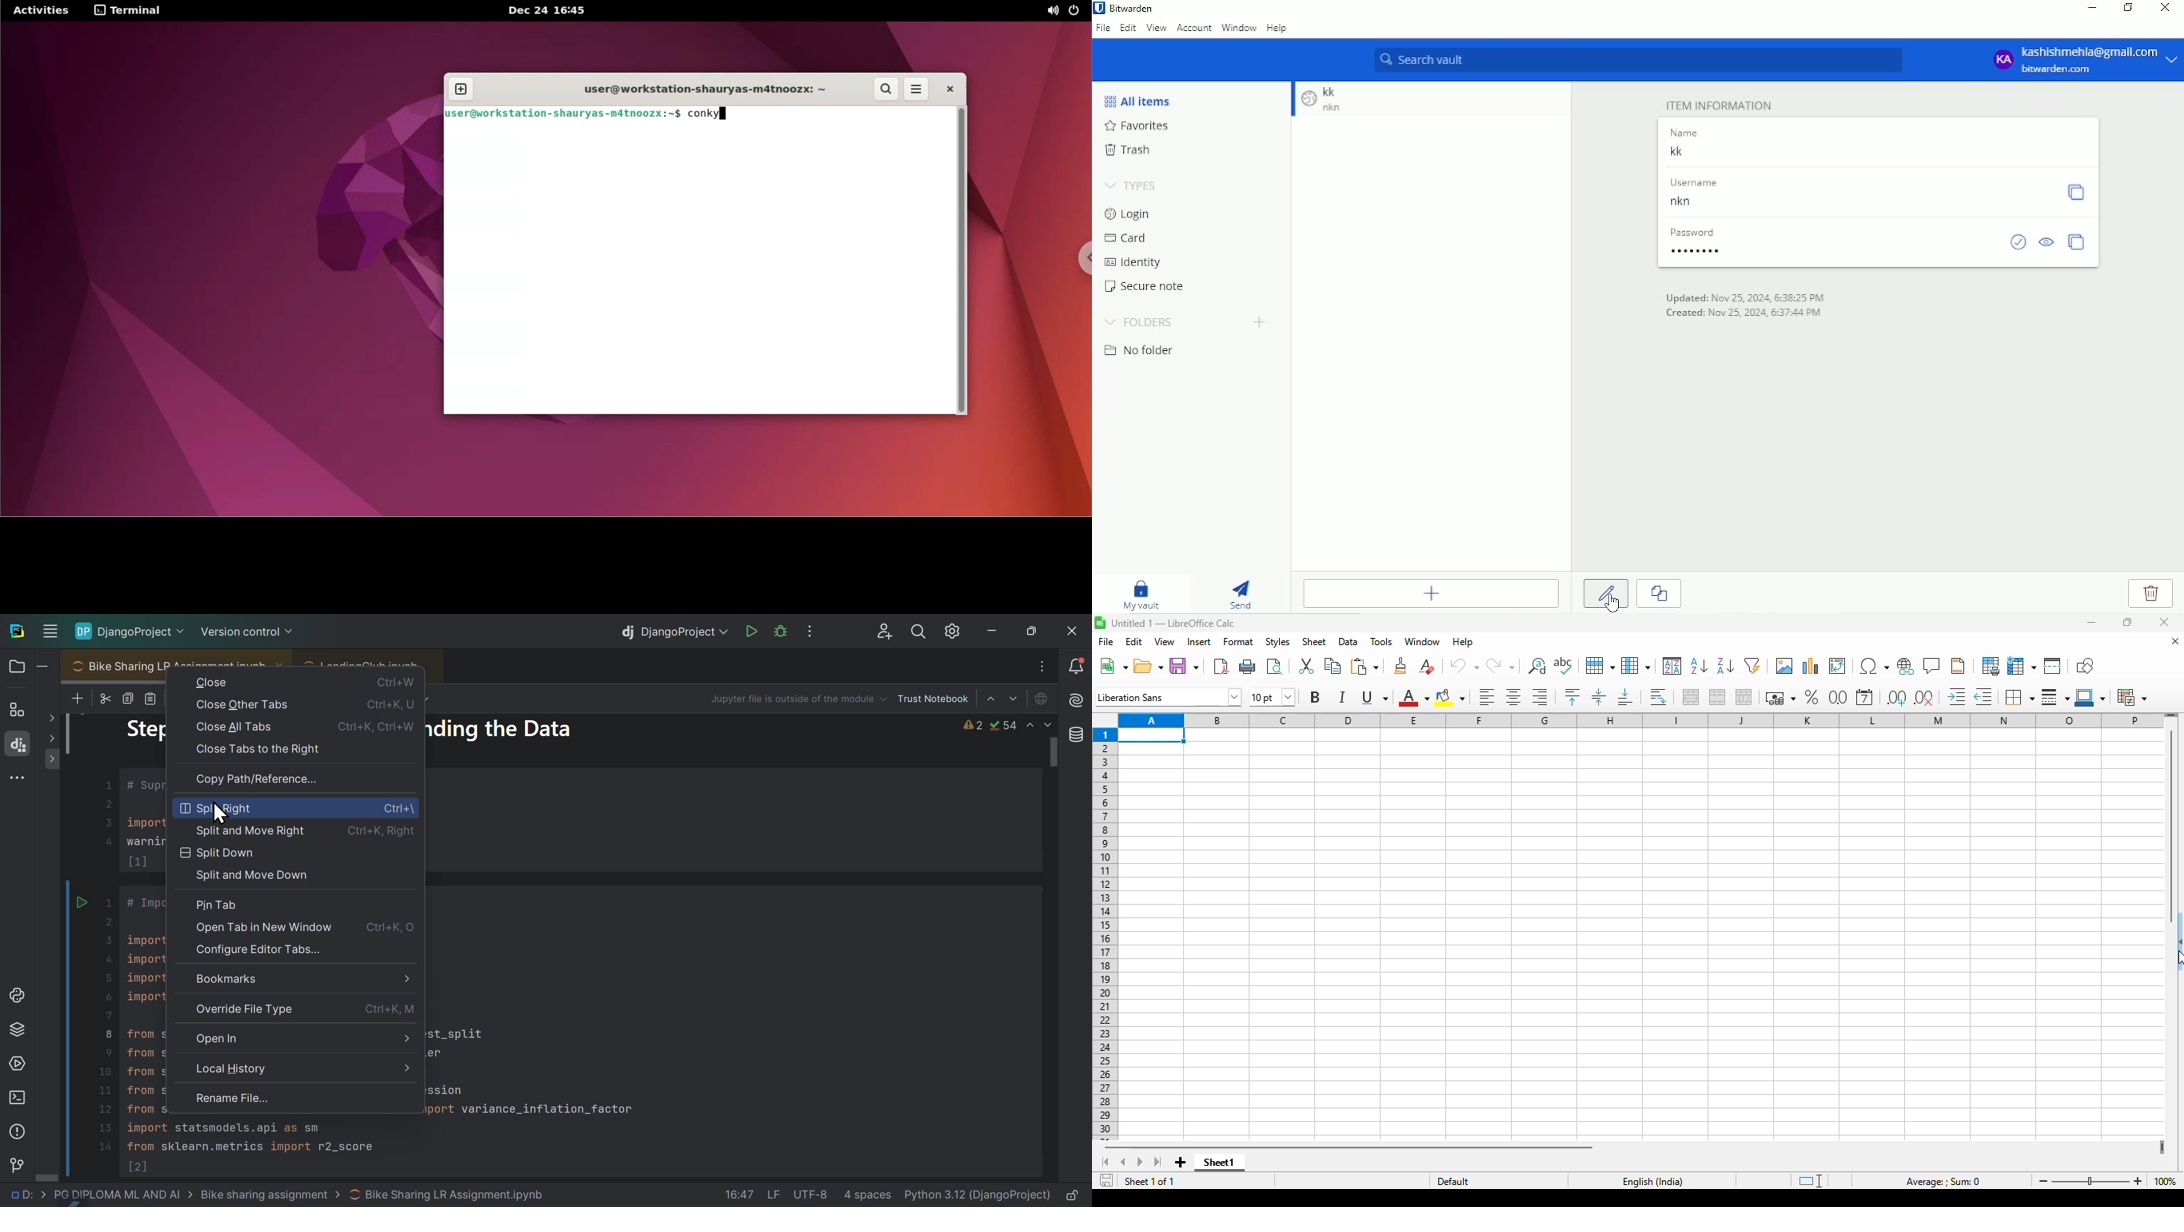  What do you see at coordinates (2164, 622) in the screenshot?
I see `close` at bounding box center [2164, 622].